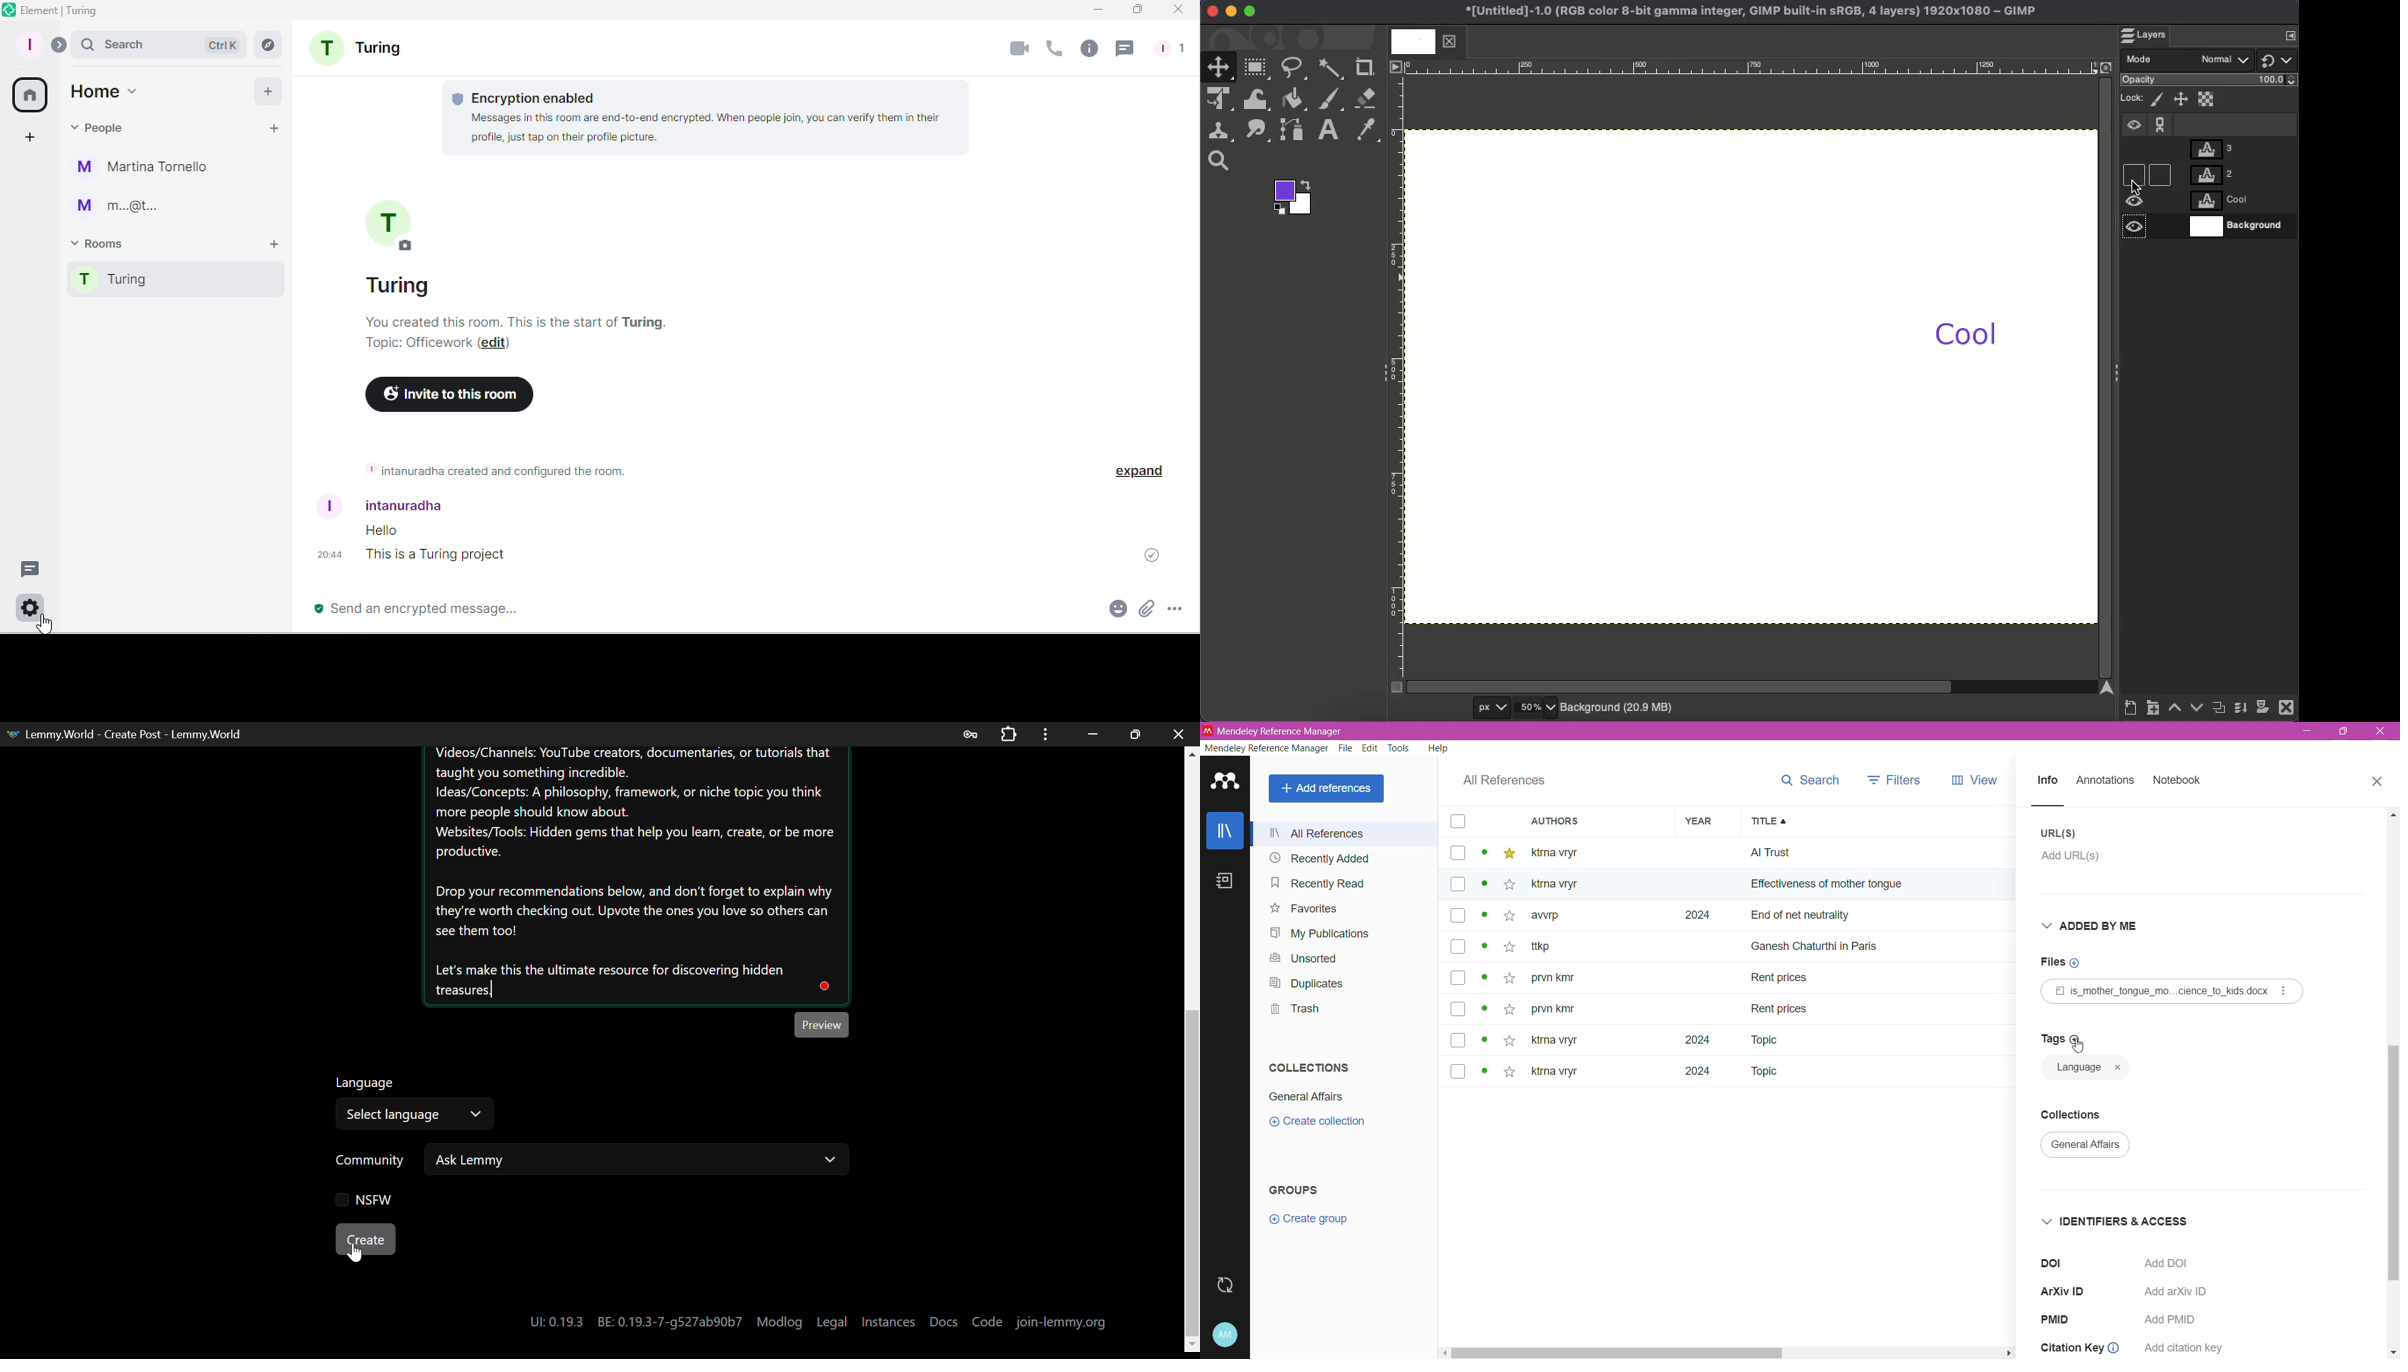 This screenshot has height=1372, width=2408. What do you see at coordinates (2208, 98) in the screenshot?
I see `Alpha` at bounding box center [2208, 98].